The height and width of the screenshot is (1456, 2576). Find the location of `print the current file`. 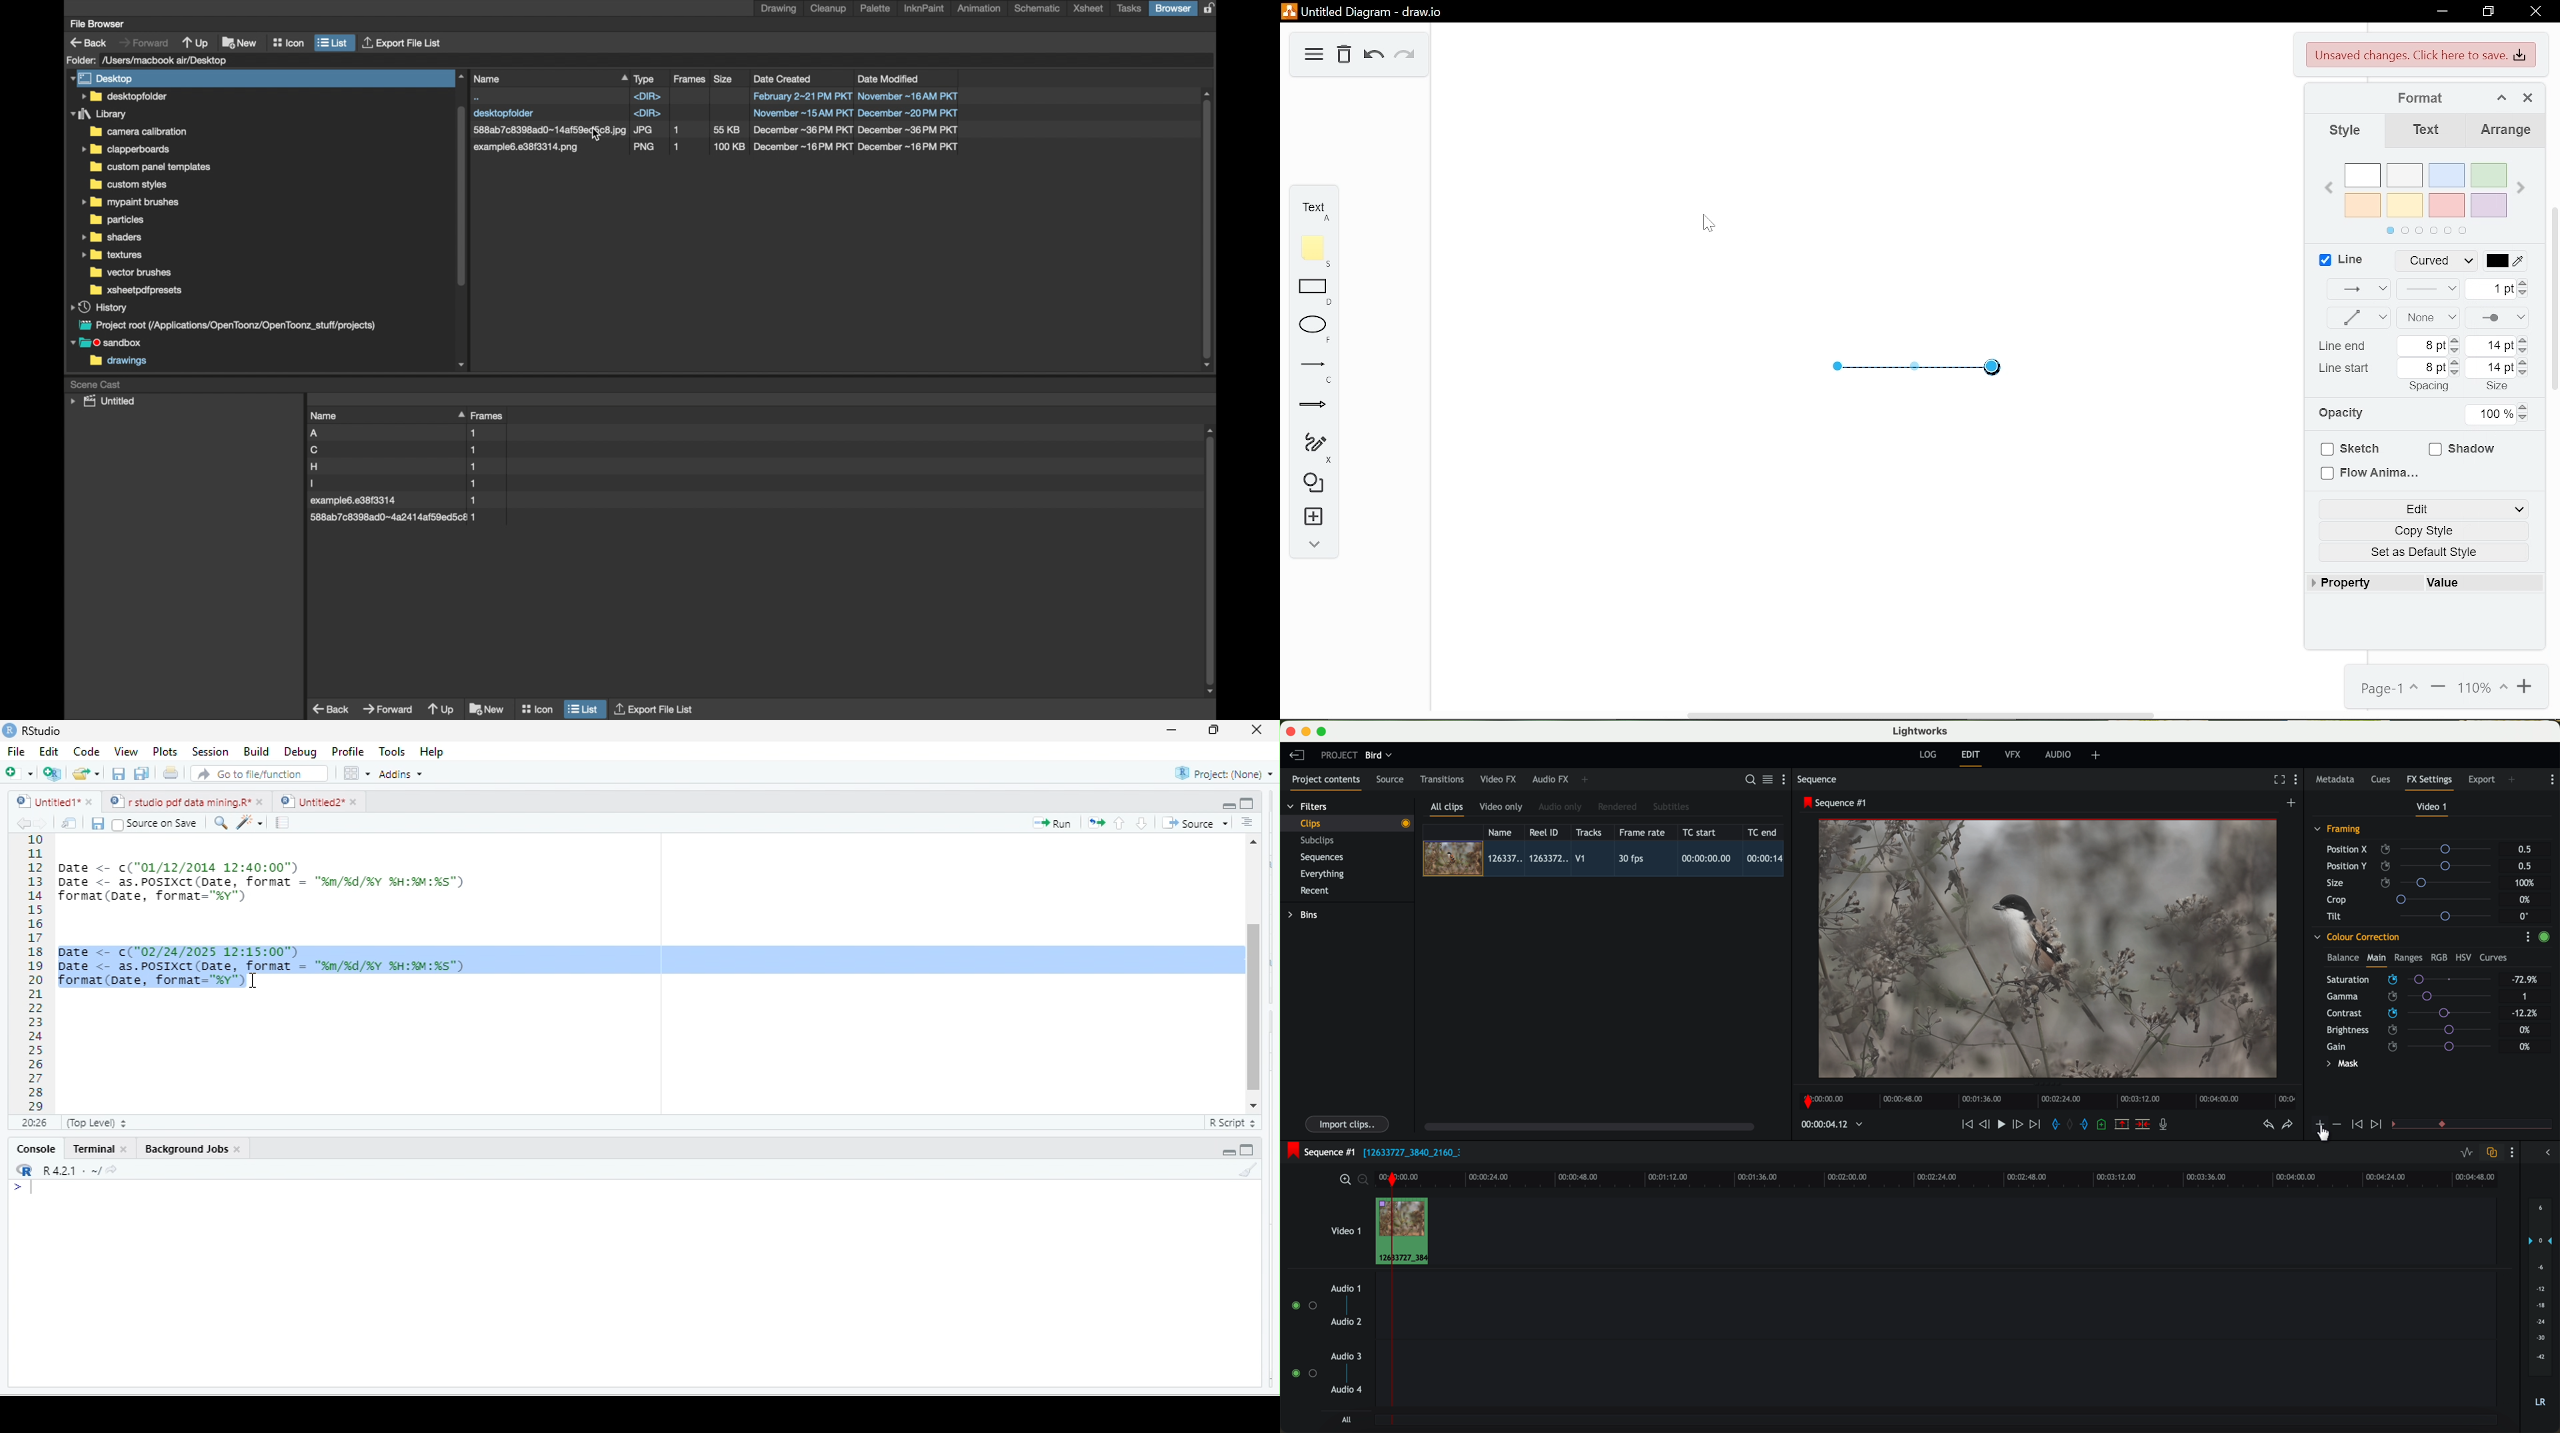

print the current file is located at coordinates (170, 775).